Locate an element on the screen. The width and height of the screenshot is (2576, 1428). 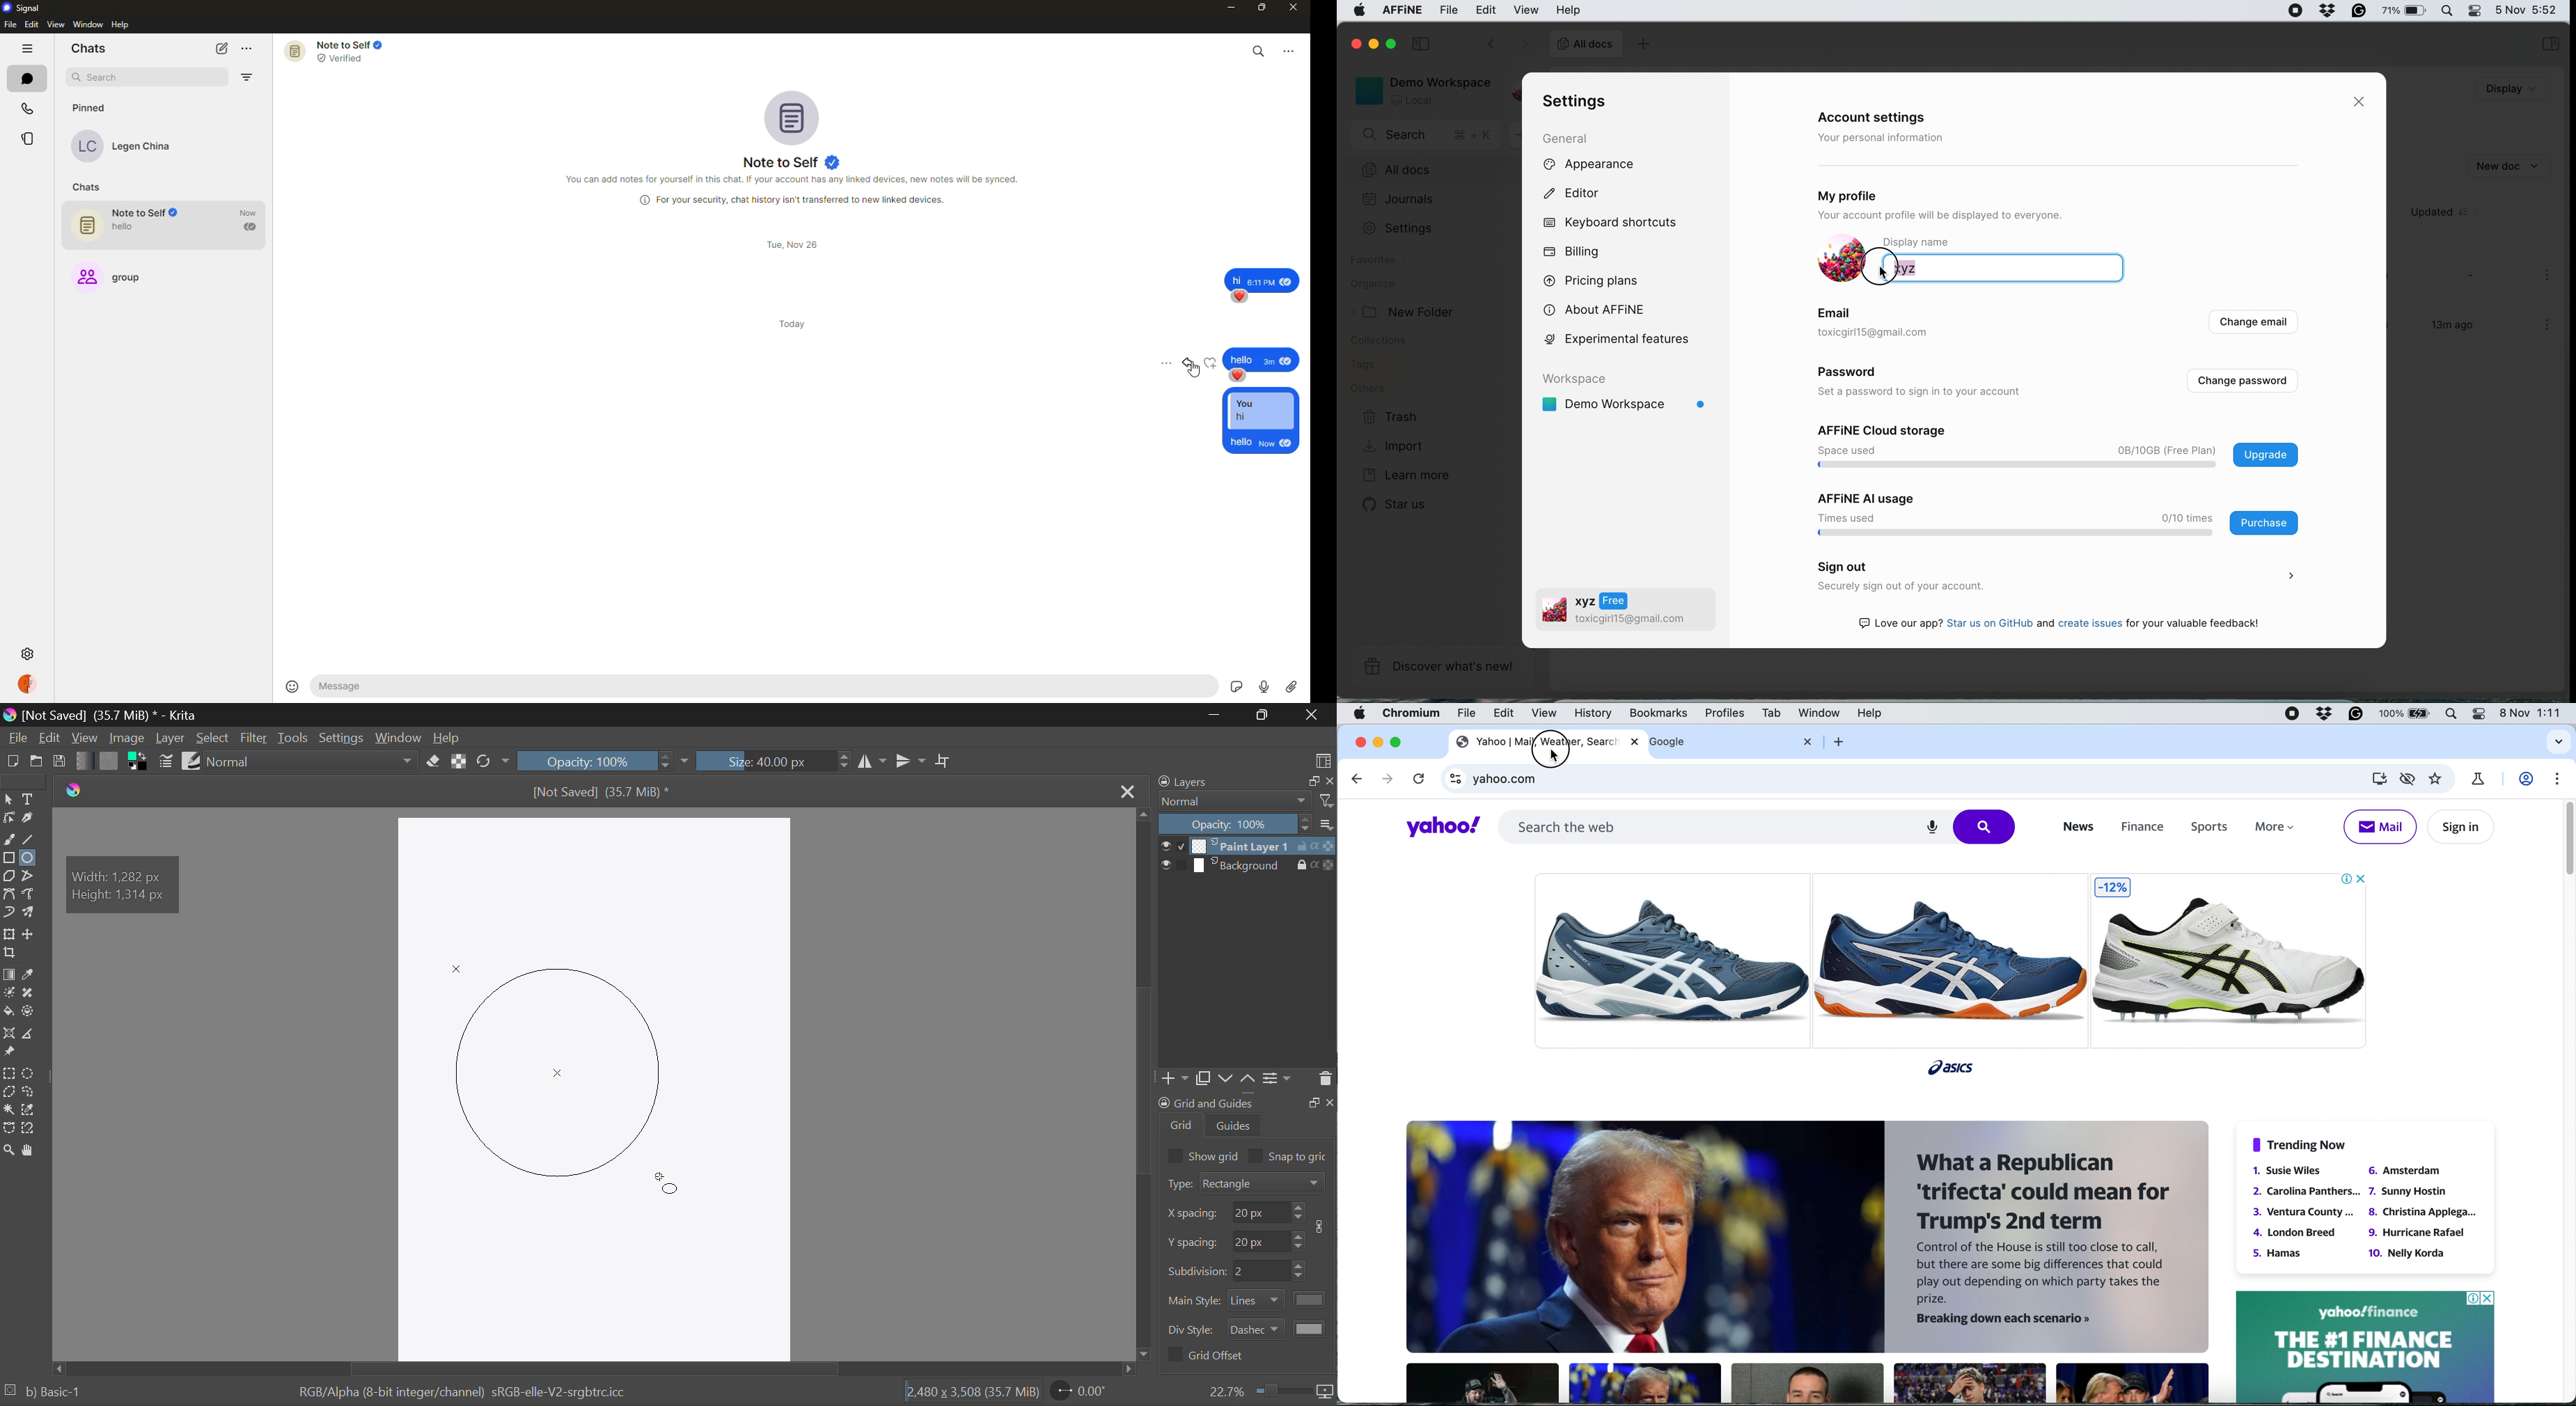
about affine is located at coordinates (1600, 308).